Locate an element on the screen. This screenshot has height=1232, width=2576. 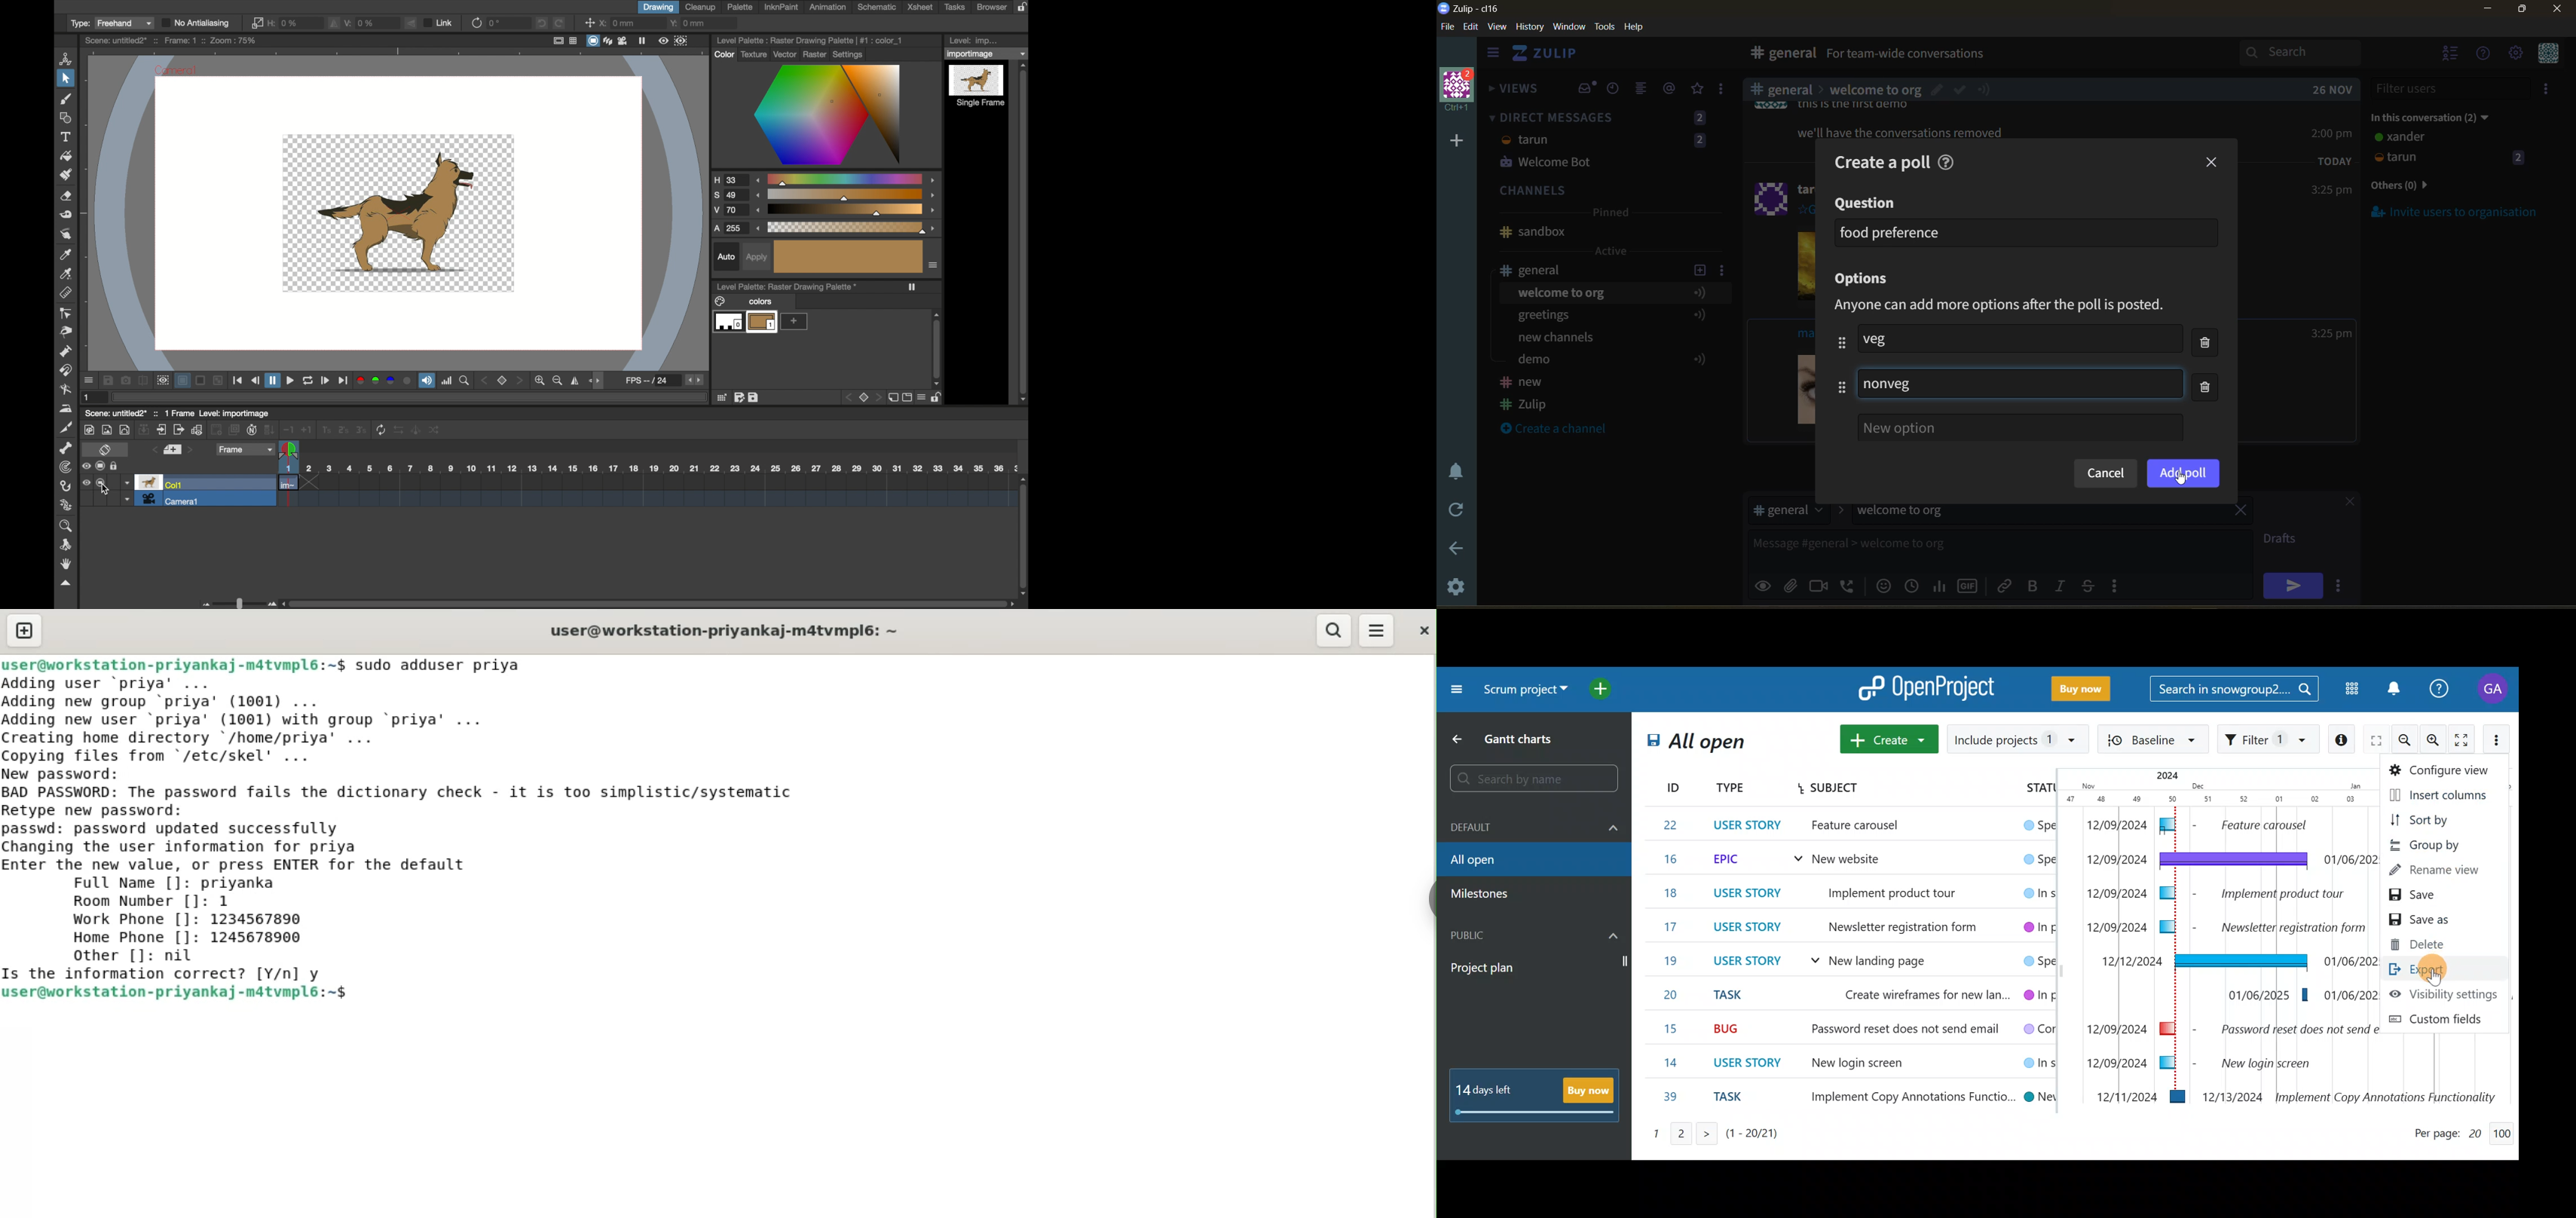
bold is located at coordinates (2032, 586).